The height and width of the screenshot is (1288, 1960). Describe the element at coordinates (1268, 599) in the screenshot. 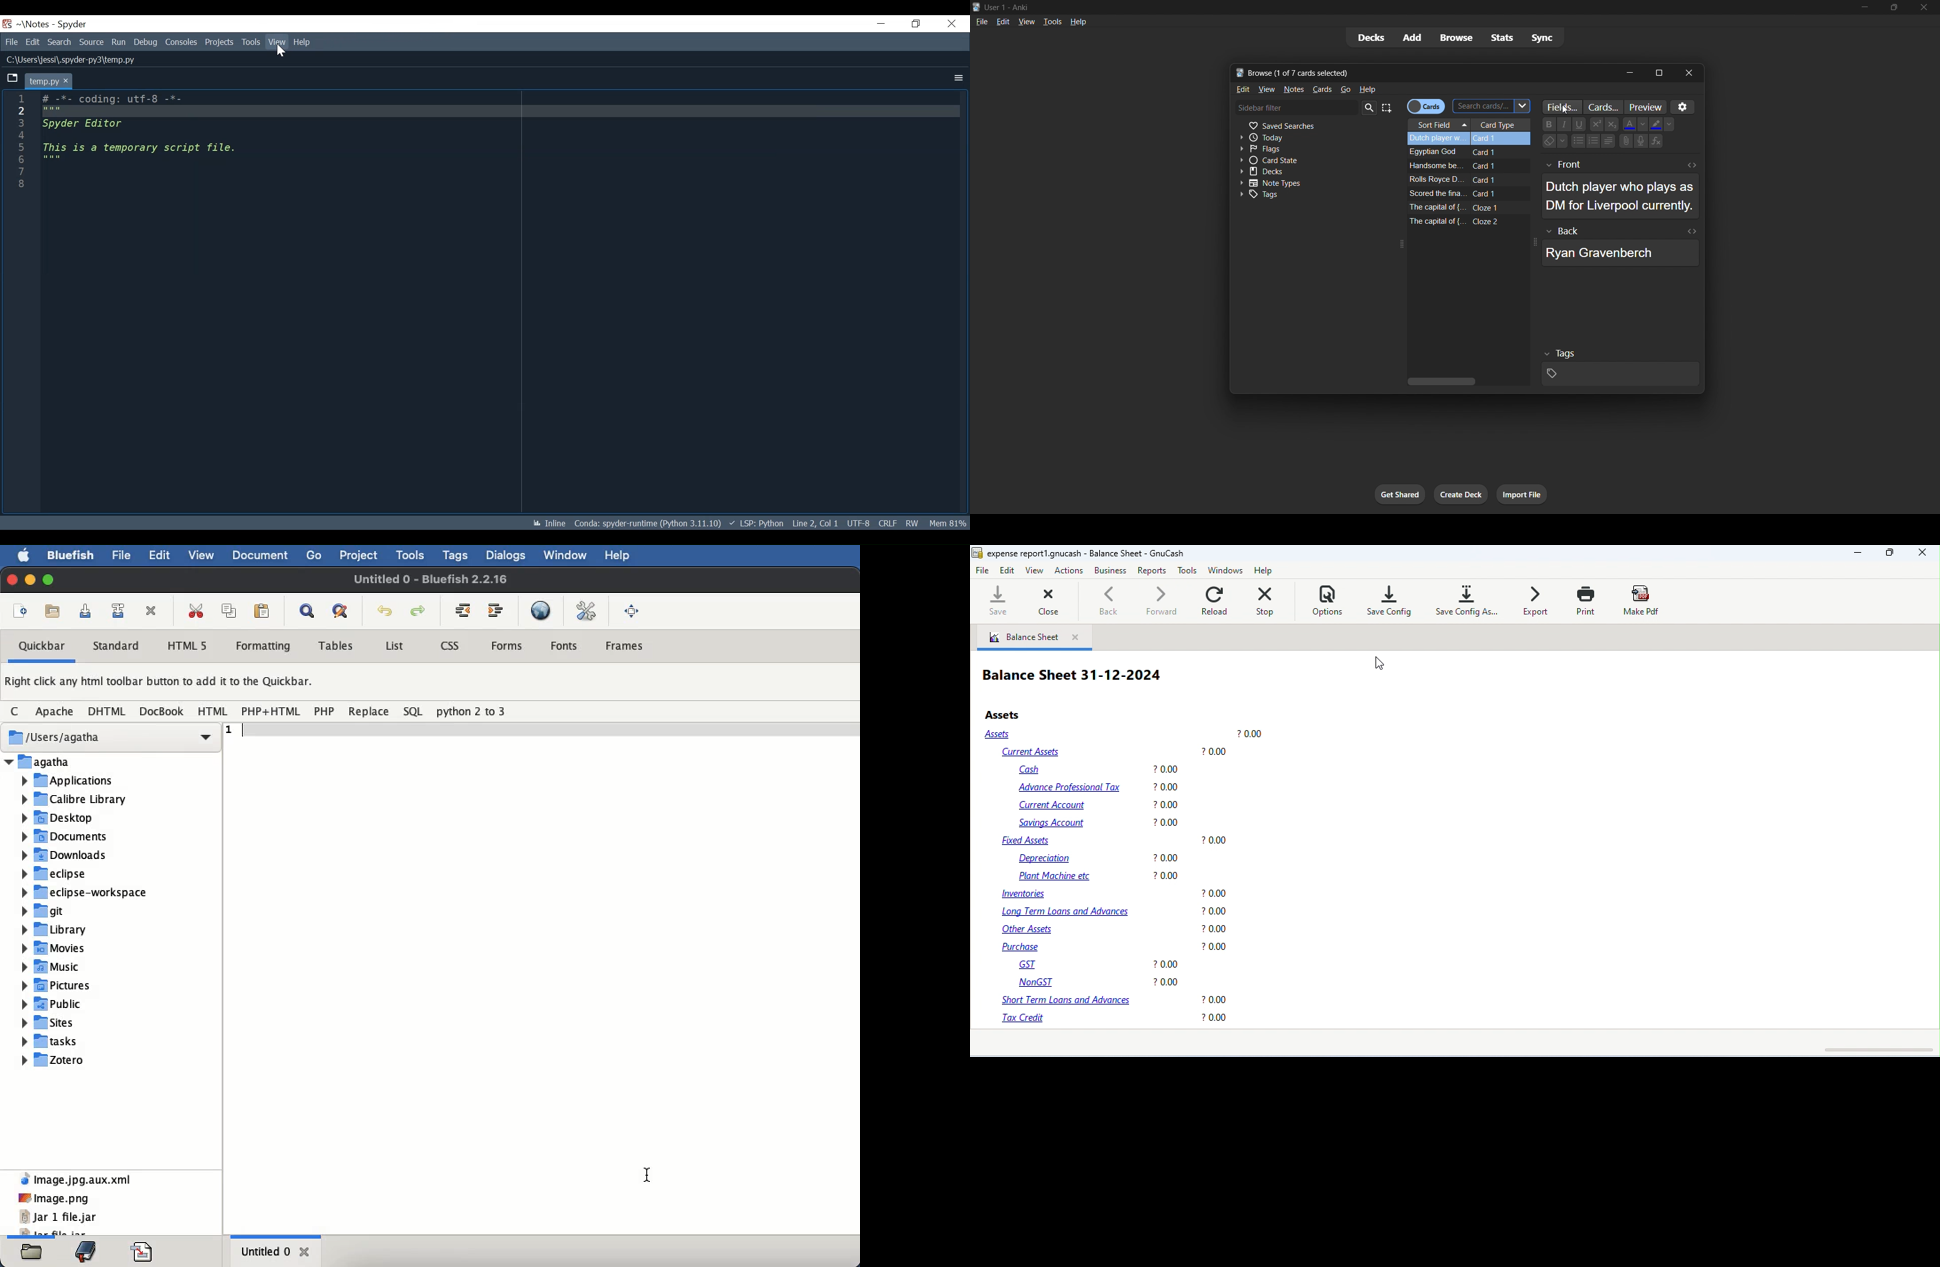

I see `stop` at that location.